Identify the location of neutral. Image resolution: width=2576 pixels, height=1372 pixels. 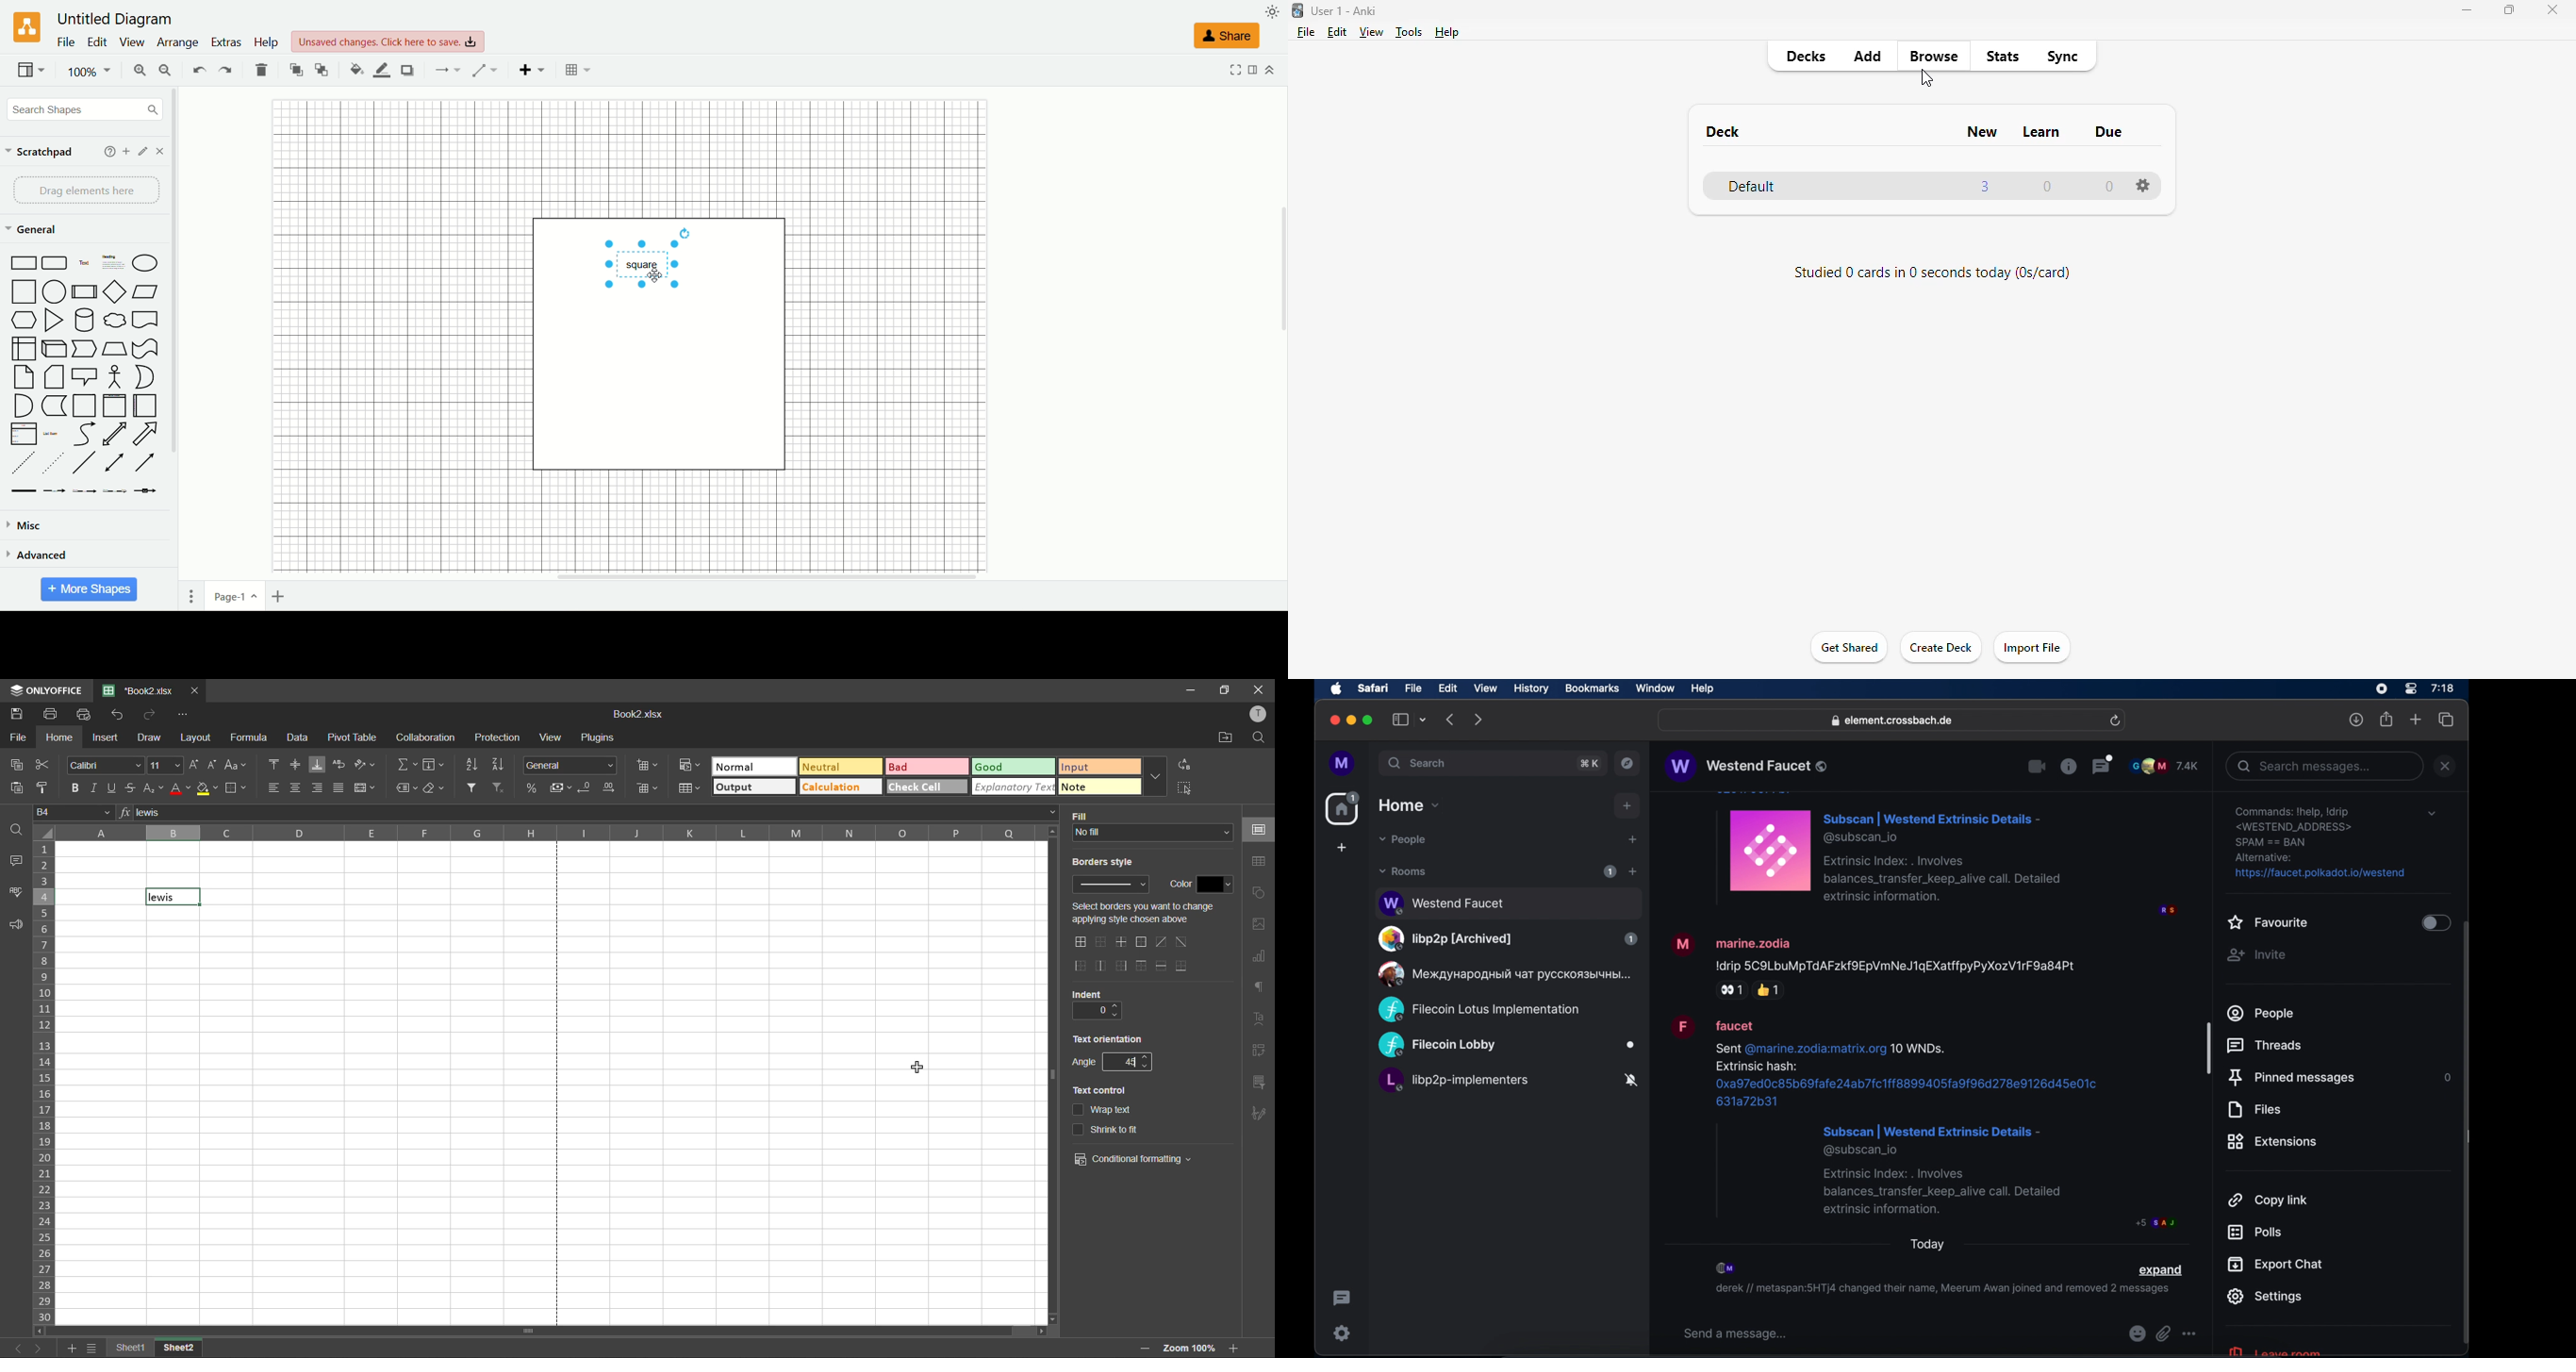
(840, 766).